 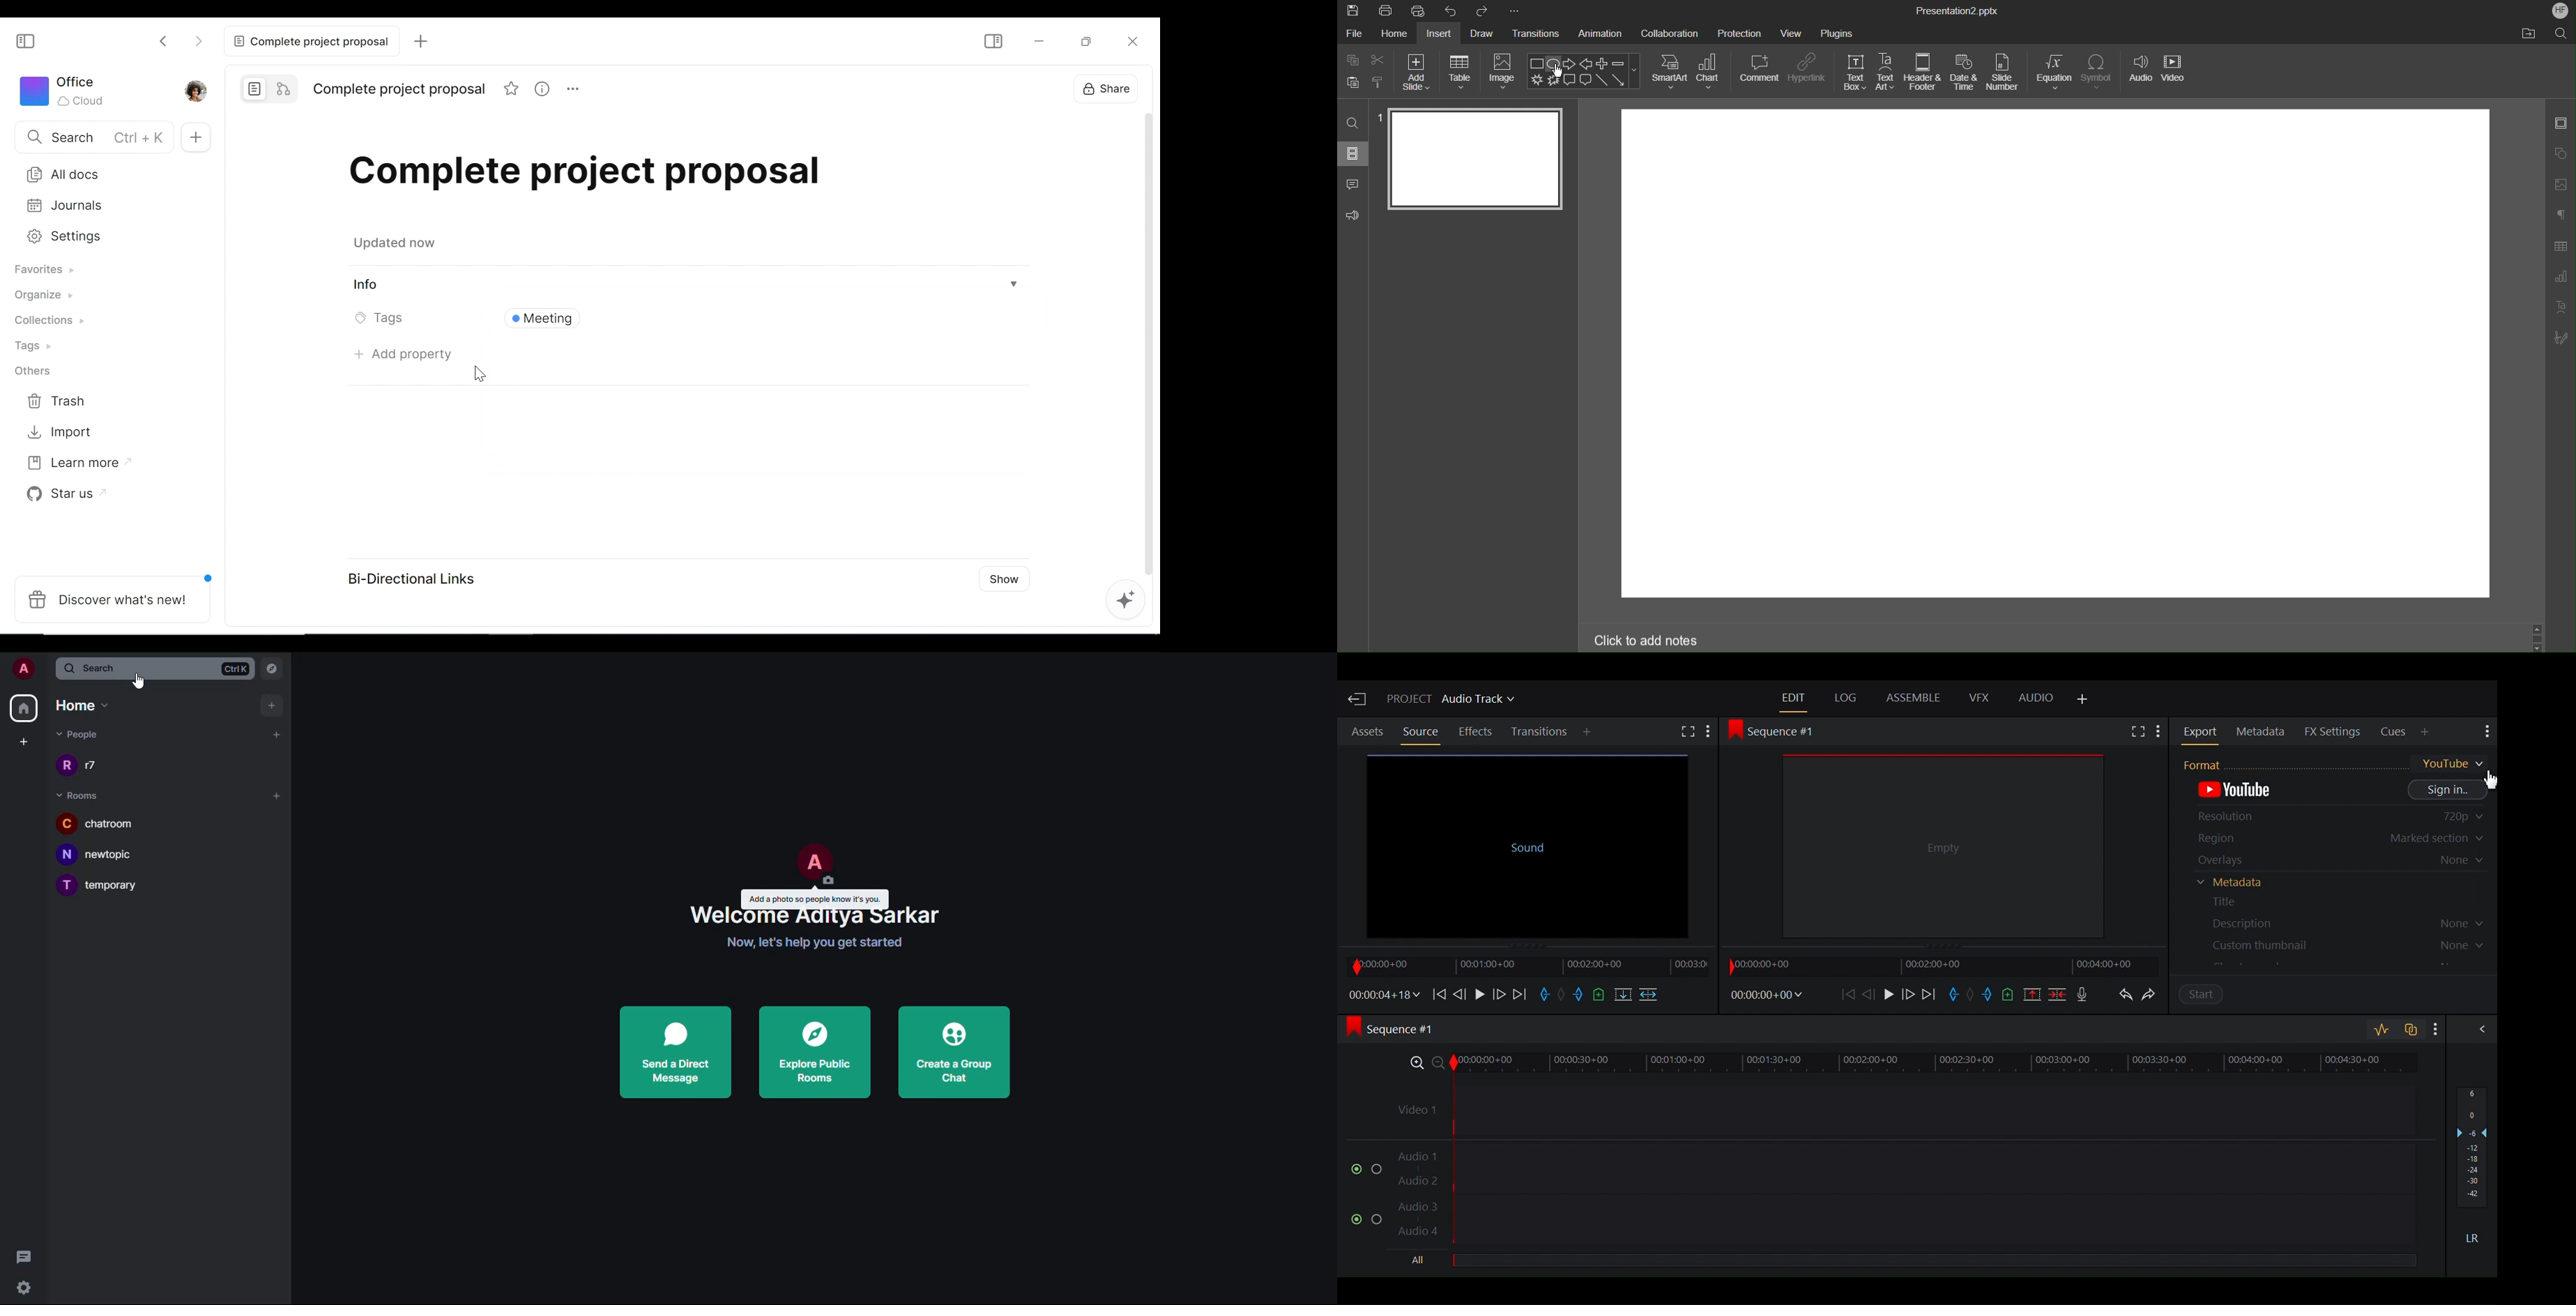 What do you see at coordinates (2137, 731) in the screenshot?
I see `Fullscreen` at bounding box center [2137, 731].